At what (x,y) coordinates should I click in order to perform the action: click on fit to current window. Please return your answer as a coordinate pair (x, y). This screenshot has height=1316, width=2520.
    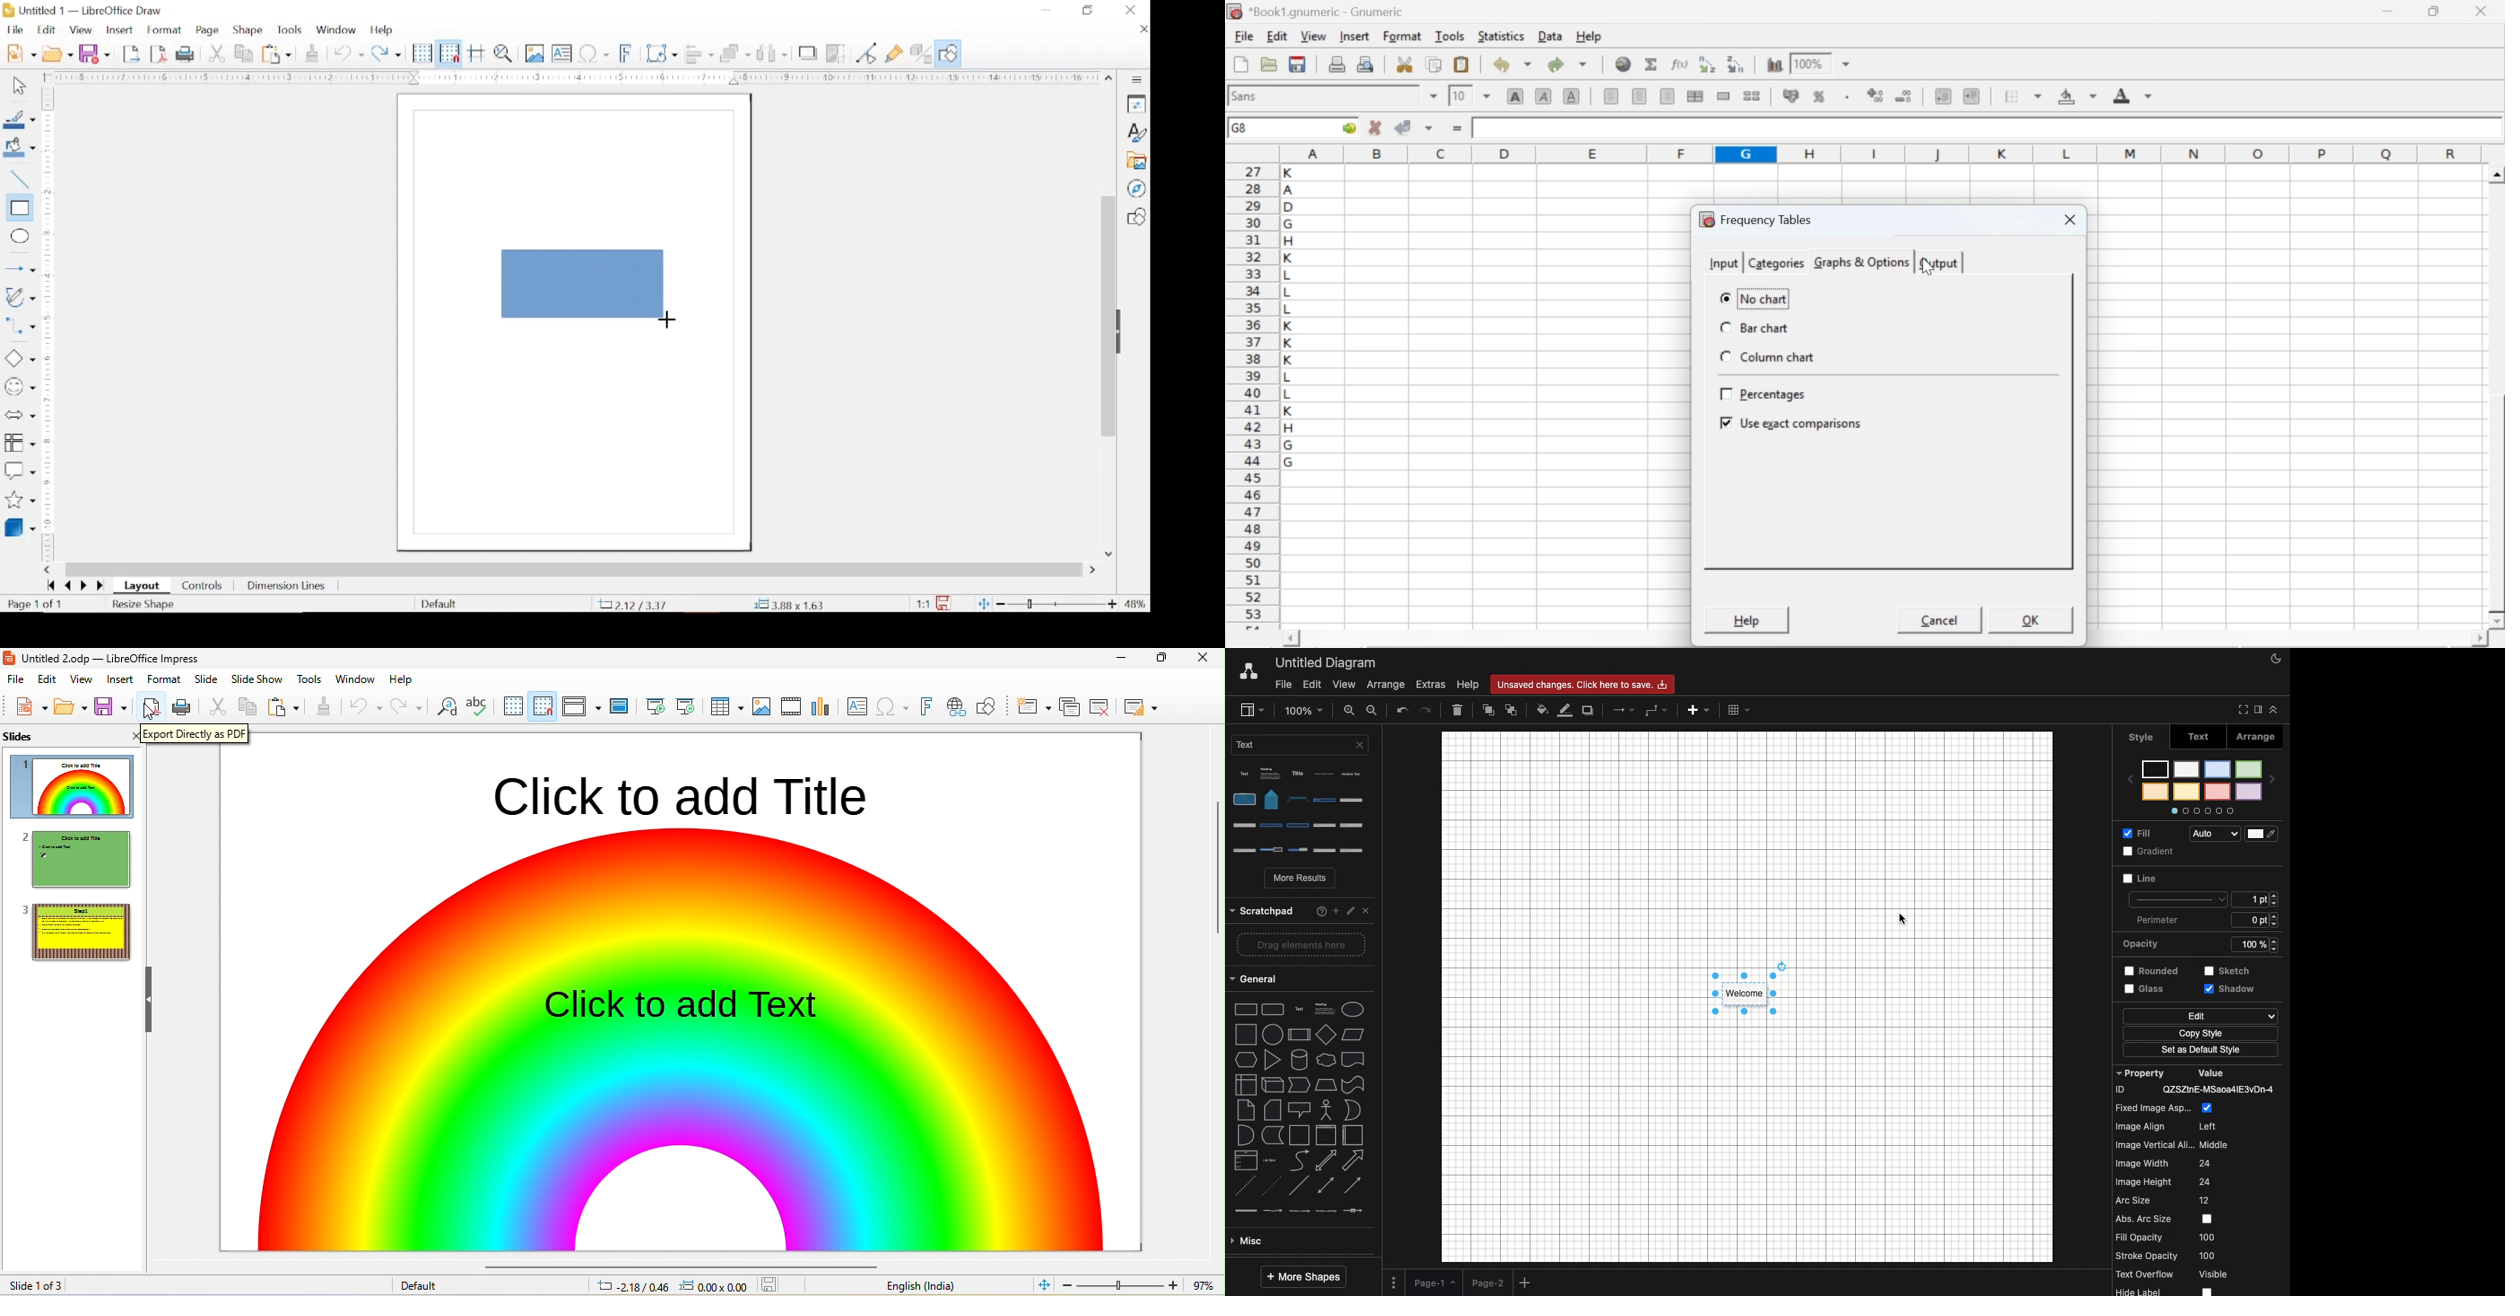
    Looking at the image, I should click on (1045, 1283).